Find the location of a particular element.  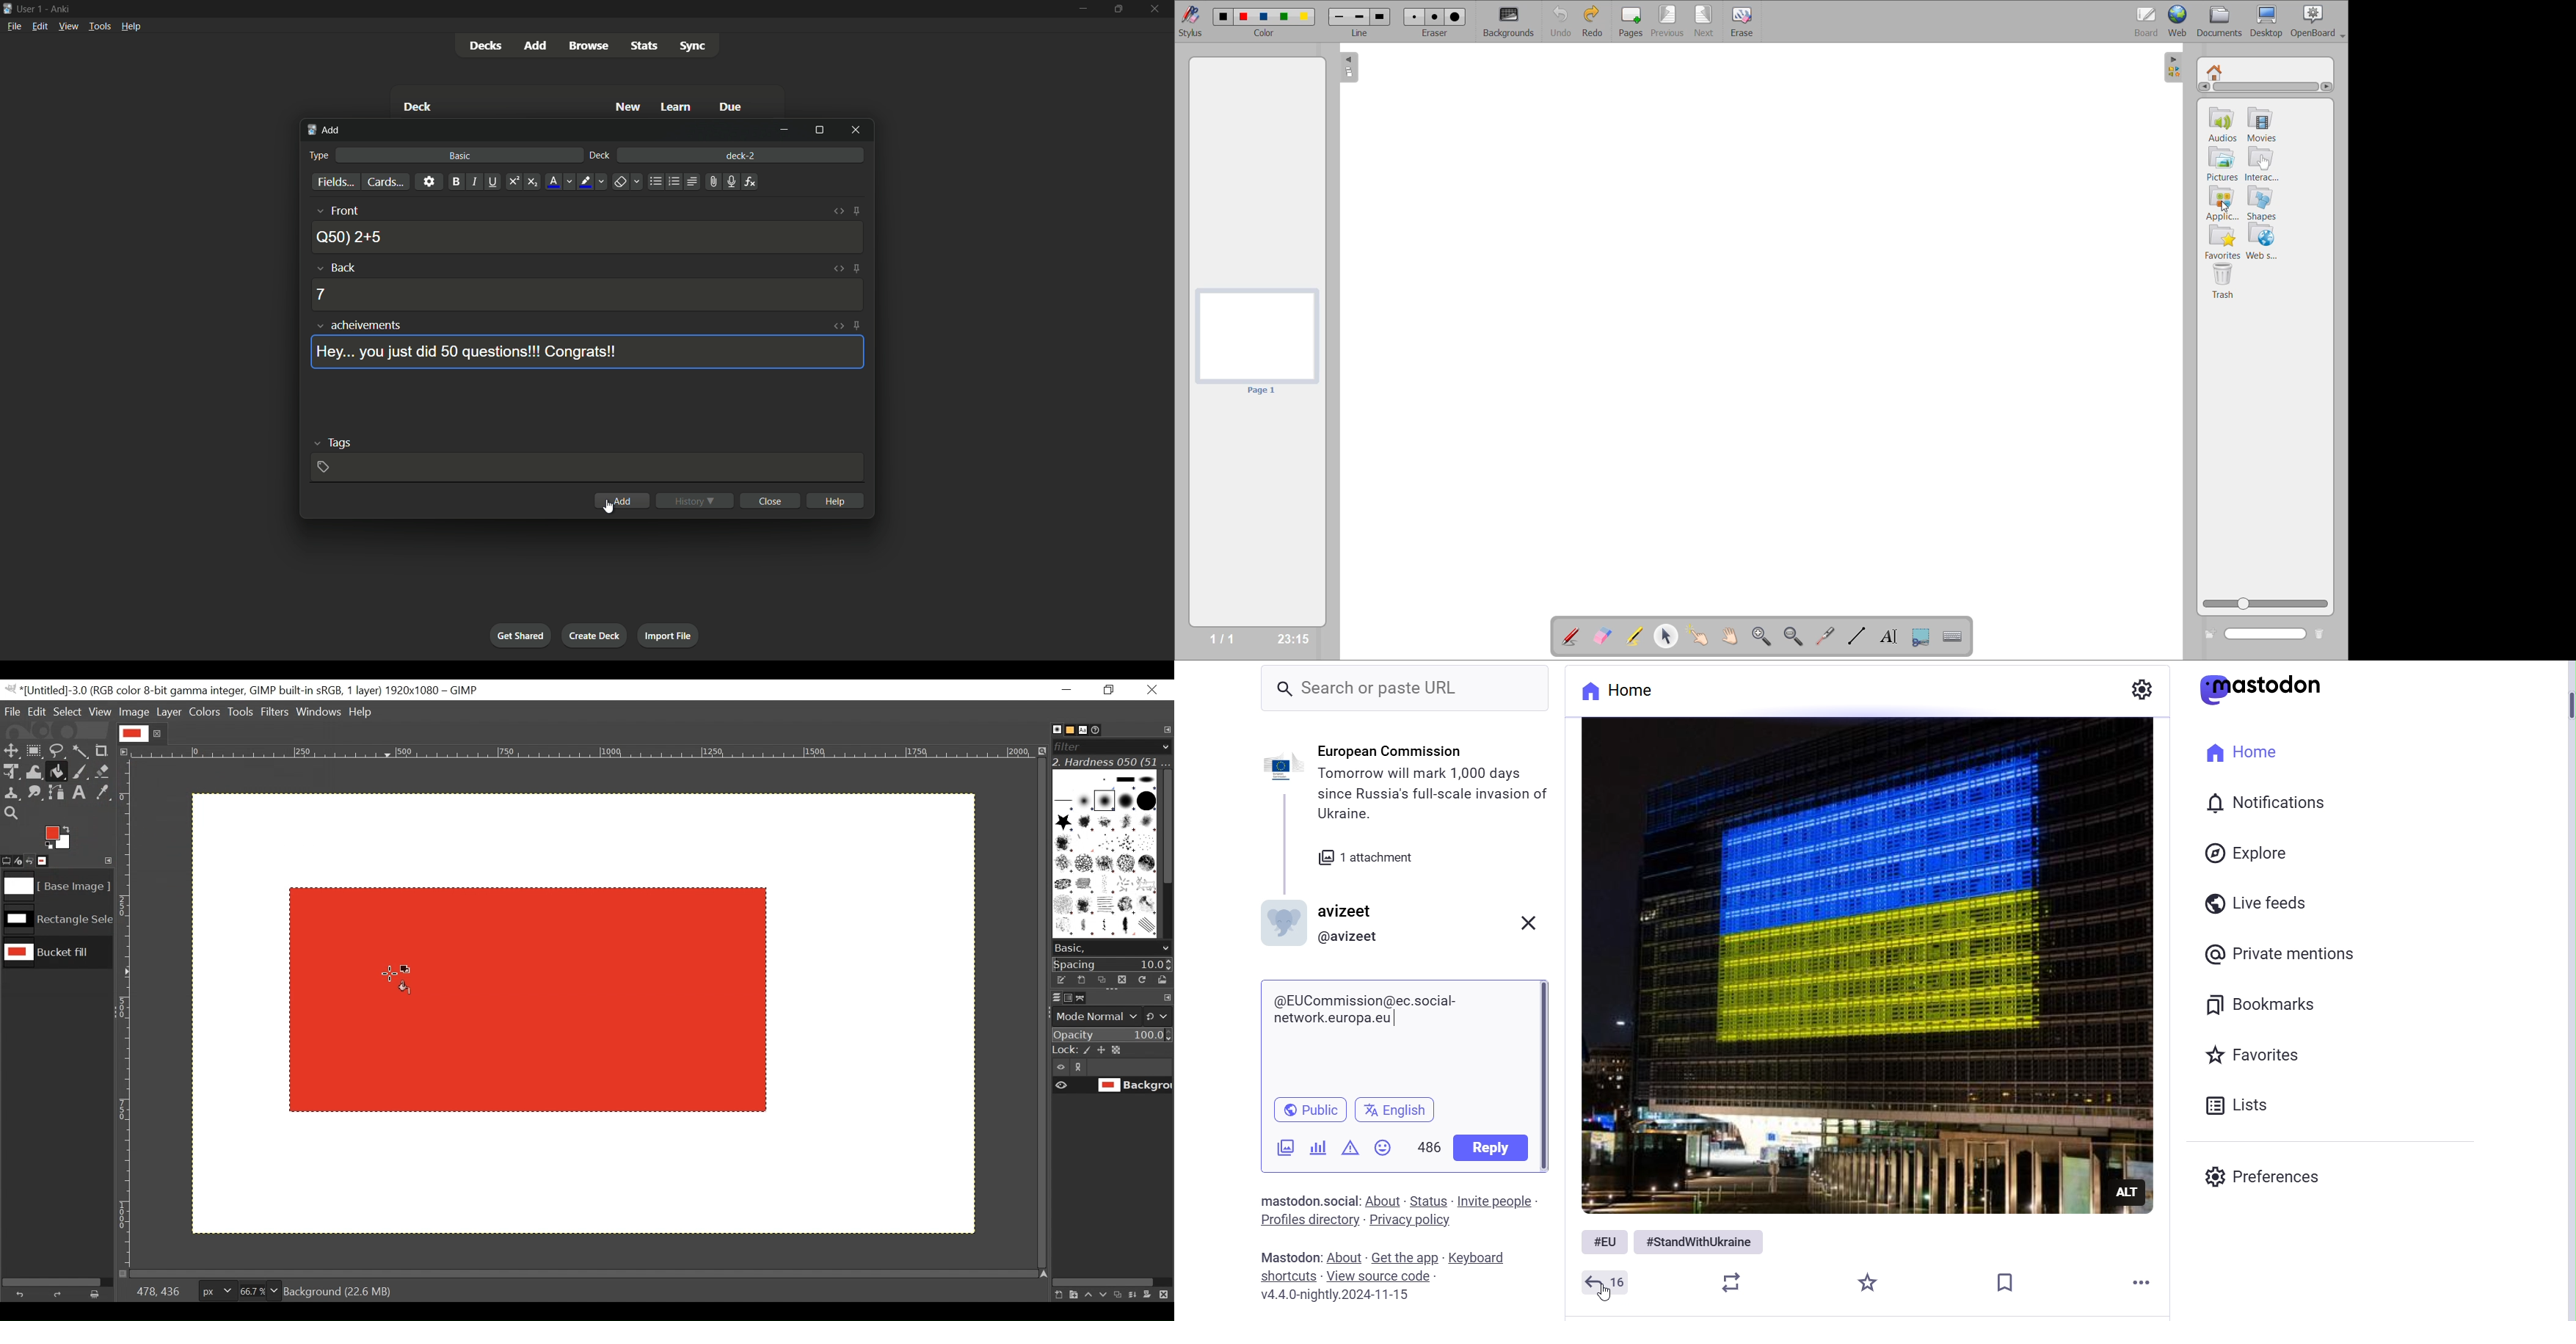

audios is located at coordinates (2223, 122).